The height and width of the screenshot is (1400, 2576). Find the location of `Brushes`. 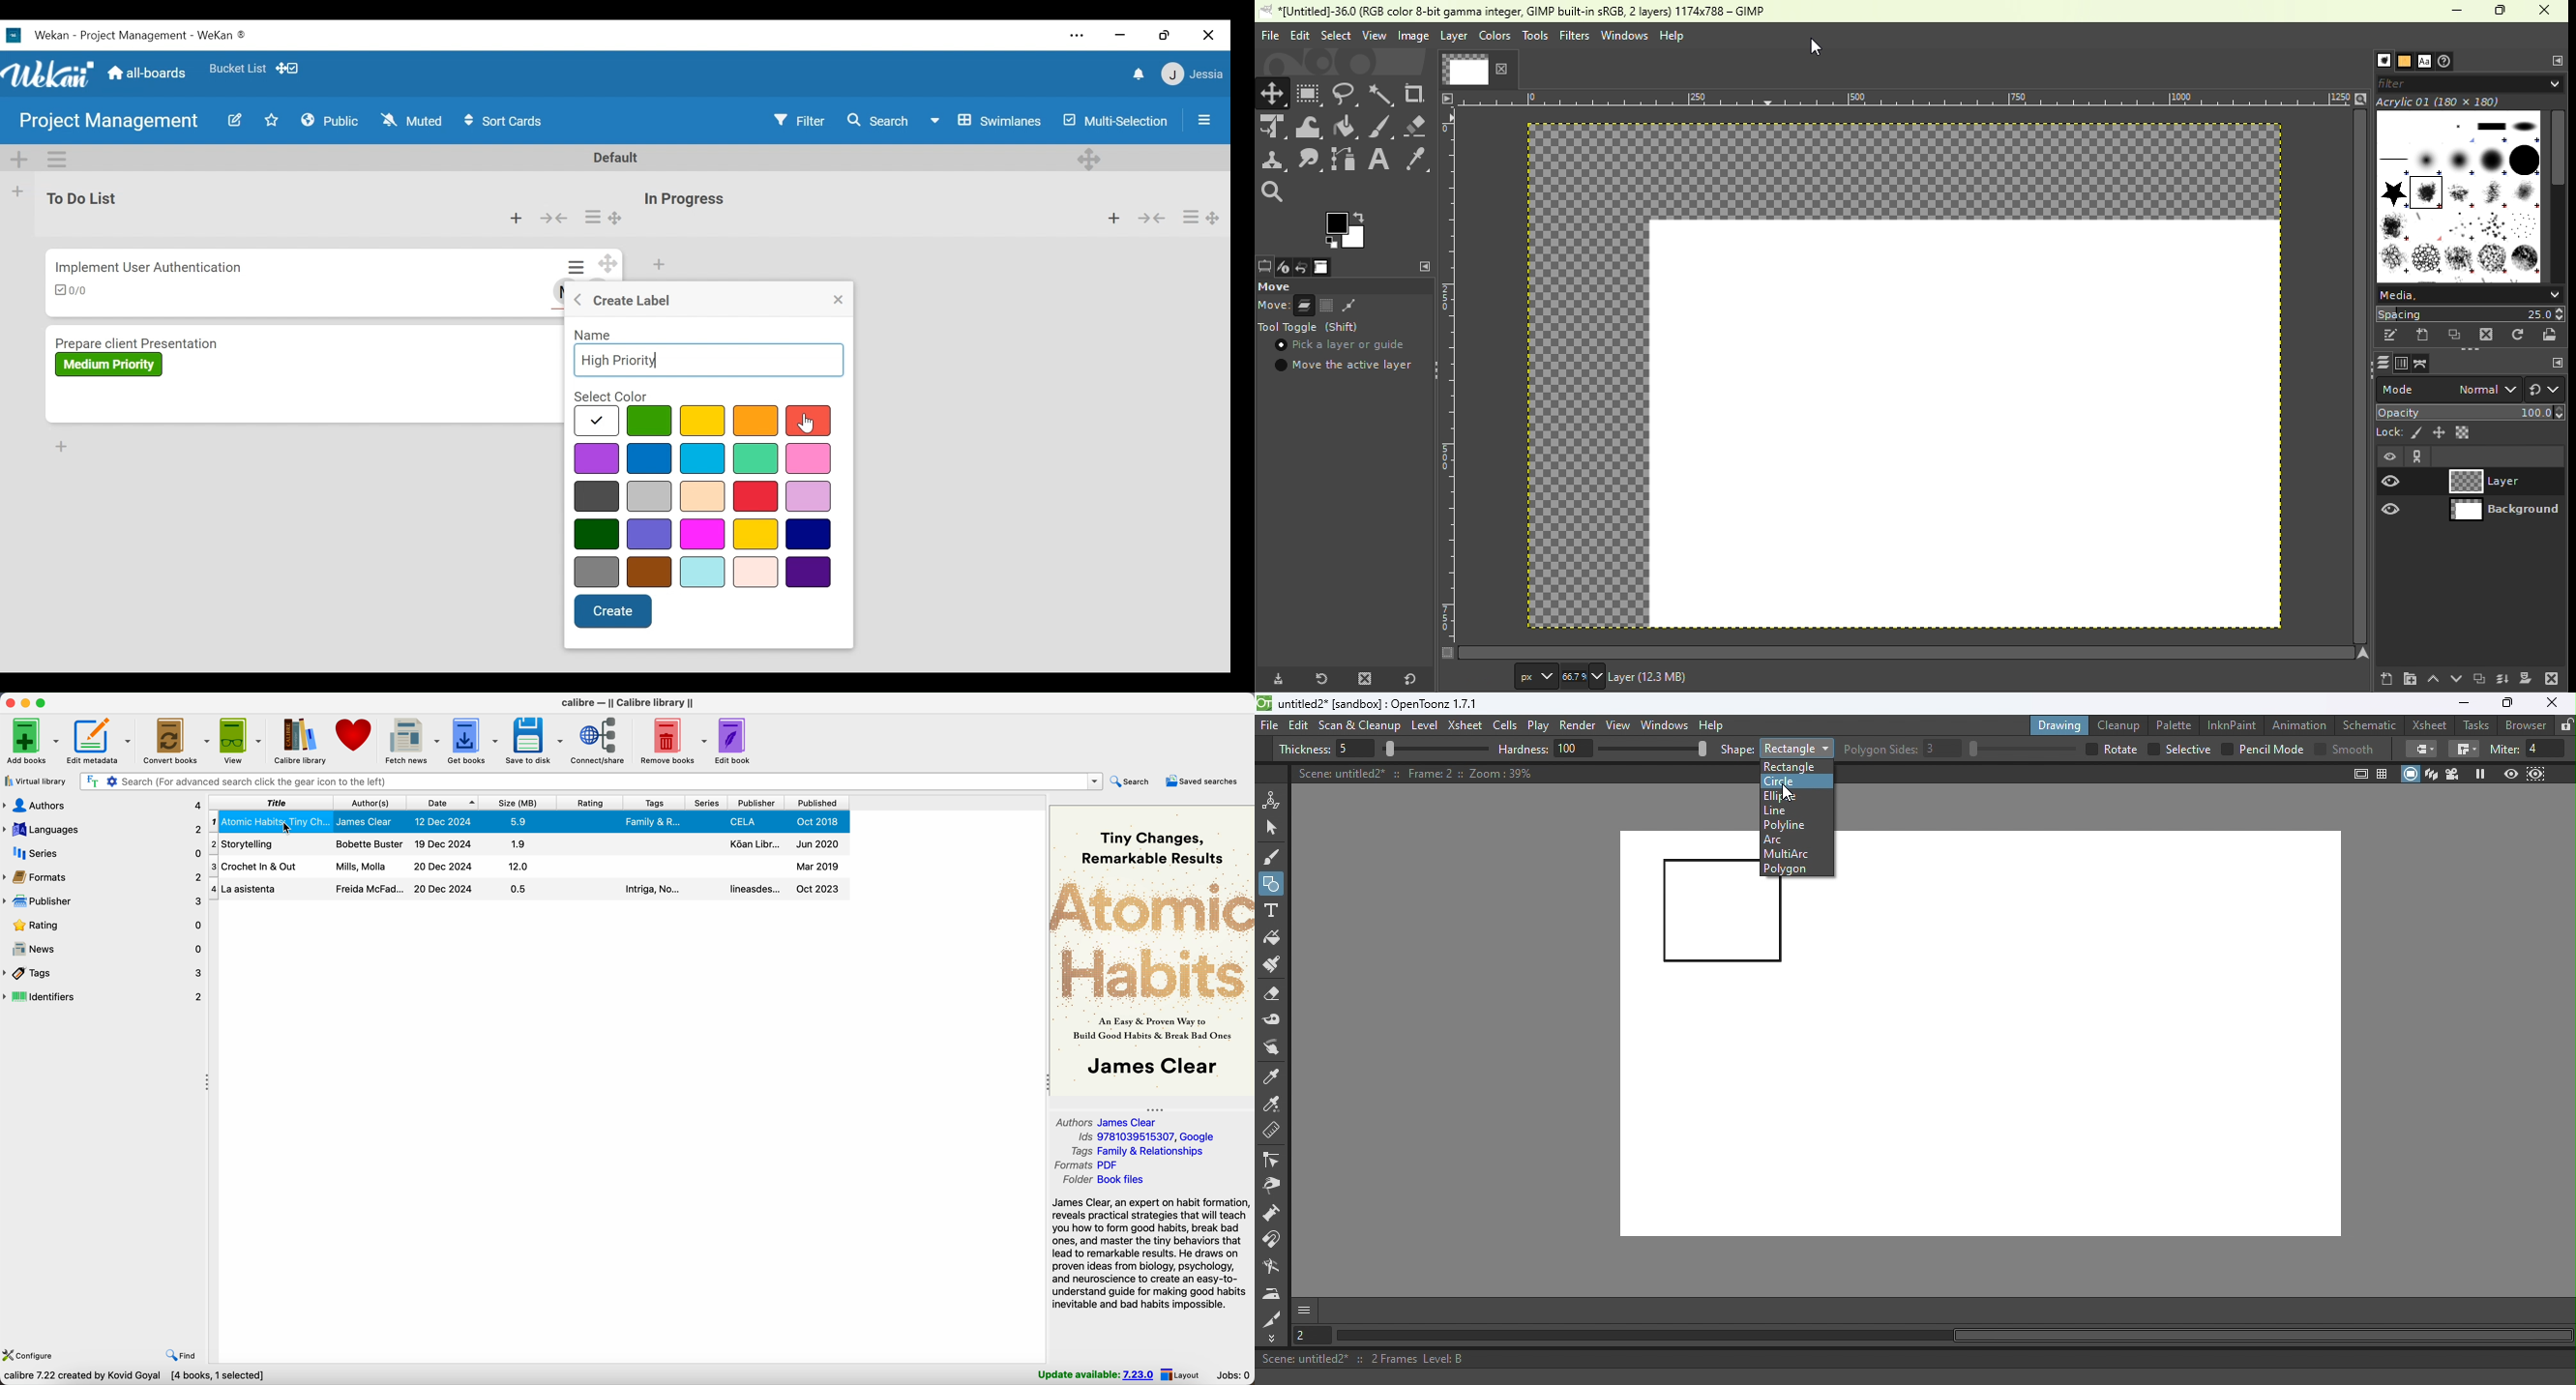

Brushes is located at coordinates (2379, 61).